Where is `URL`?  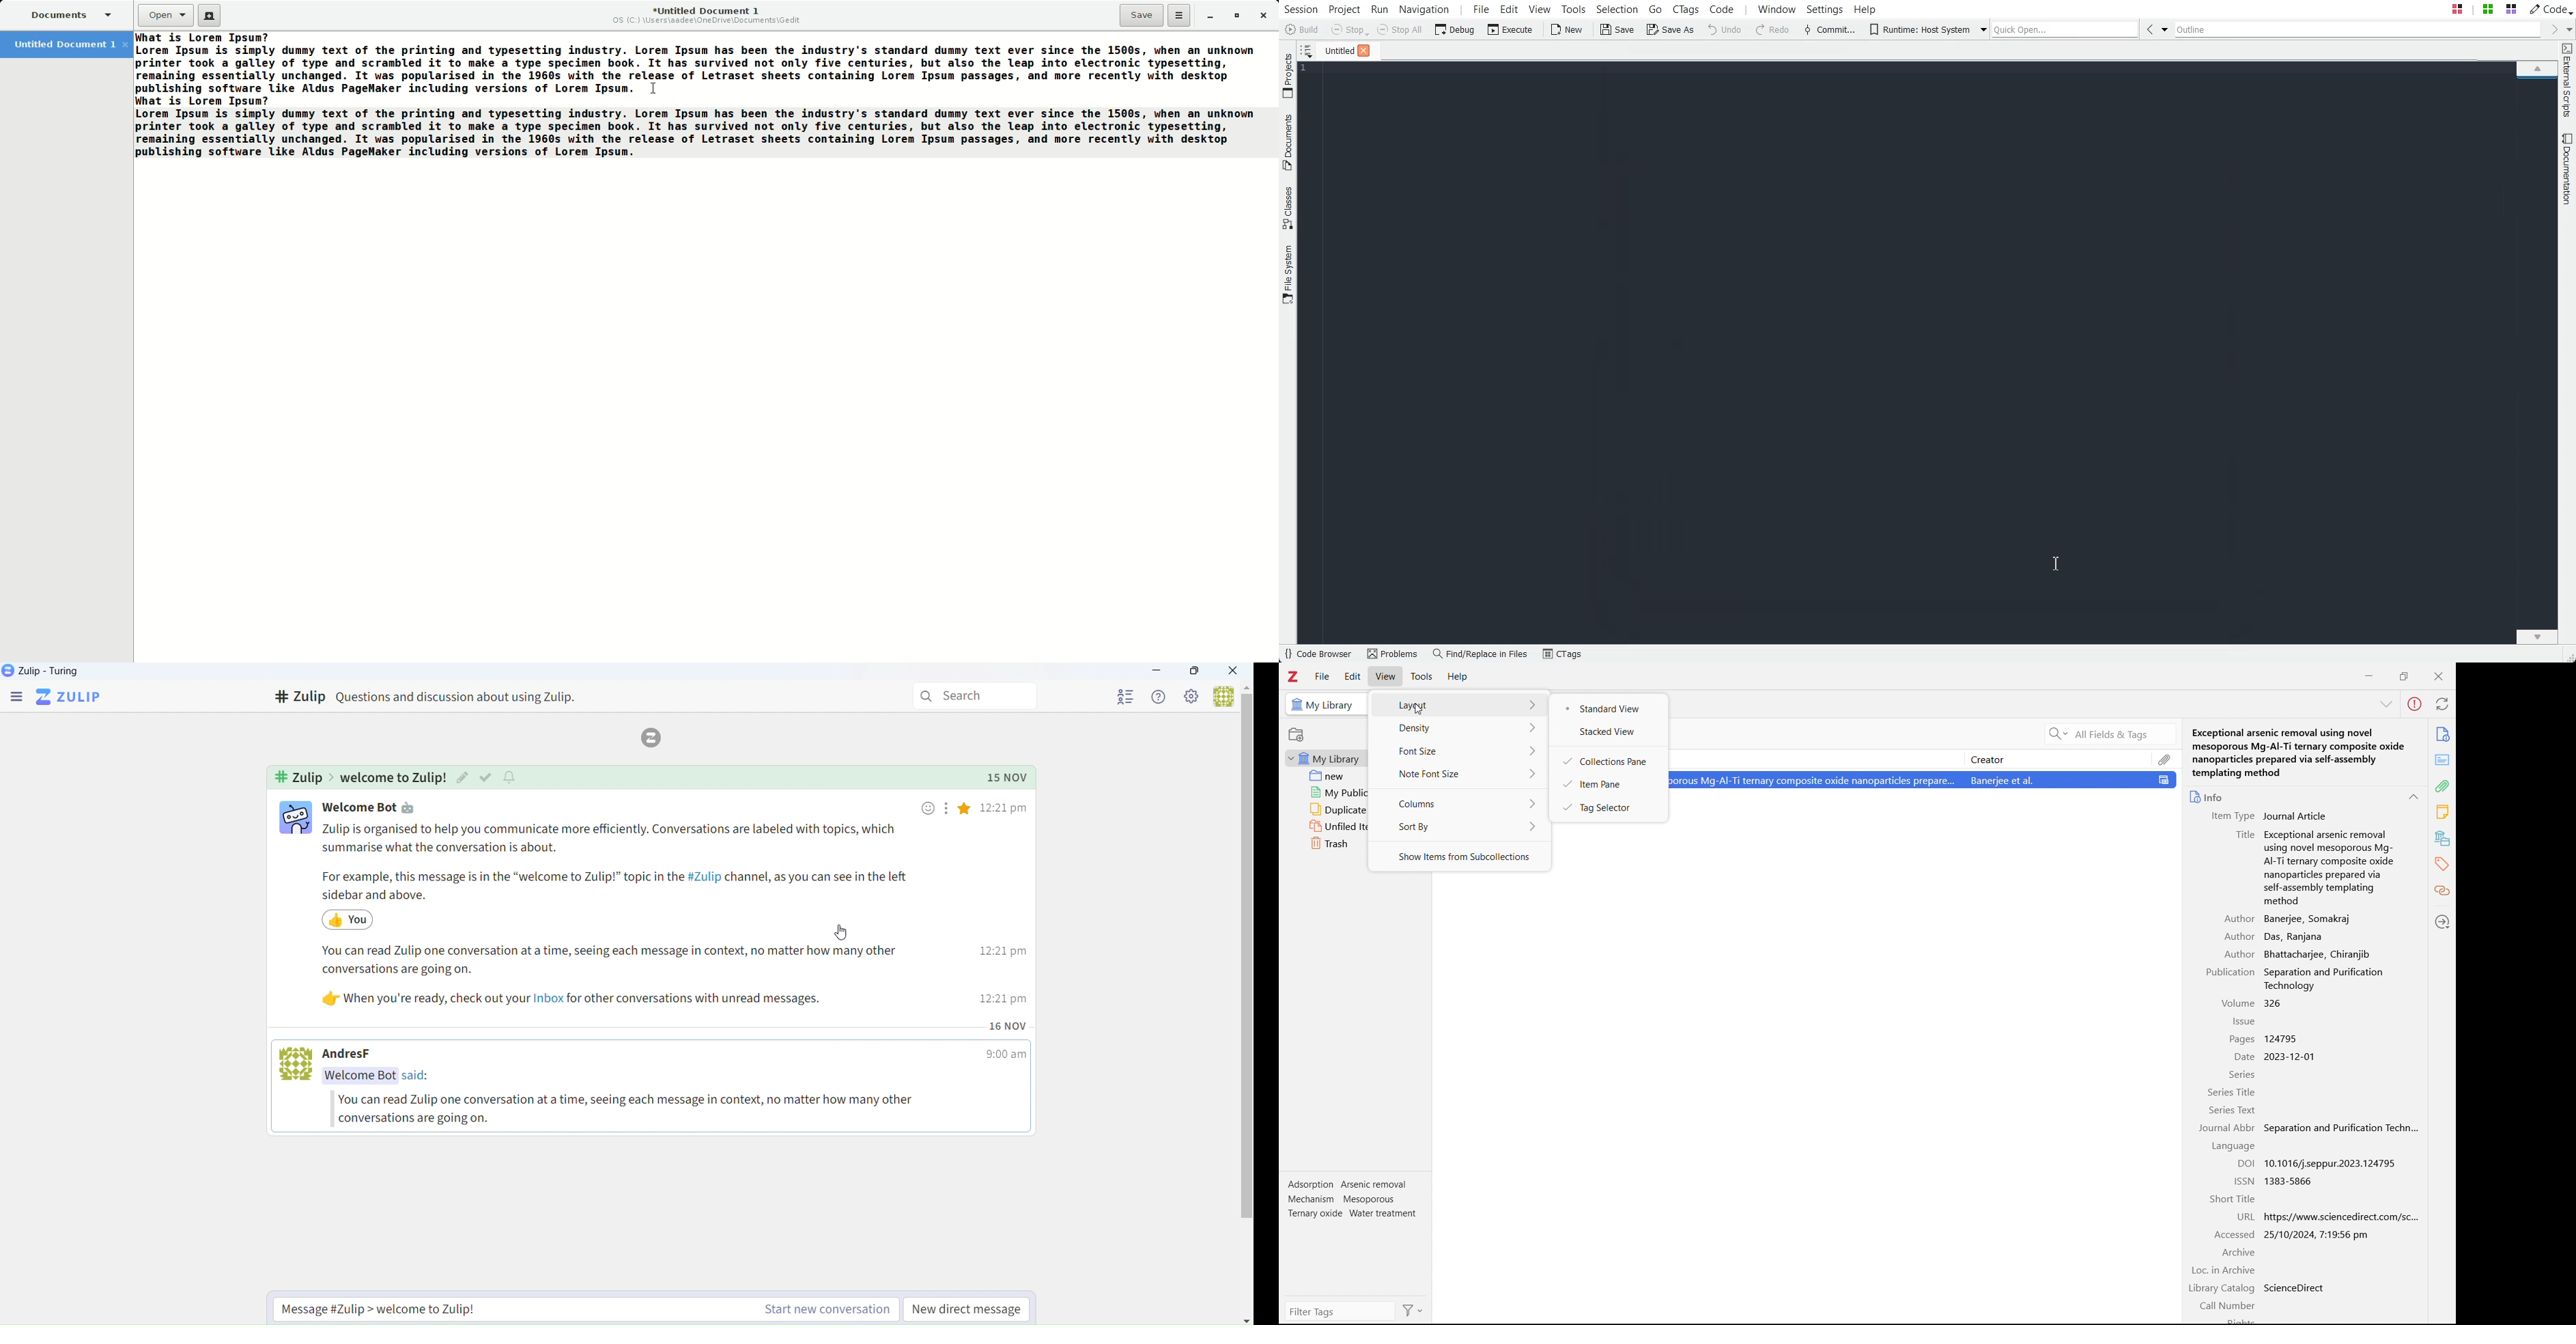 URL is located at coordinates (2244, 1216).